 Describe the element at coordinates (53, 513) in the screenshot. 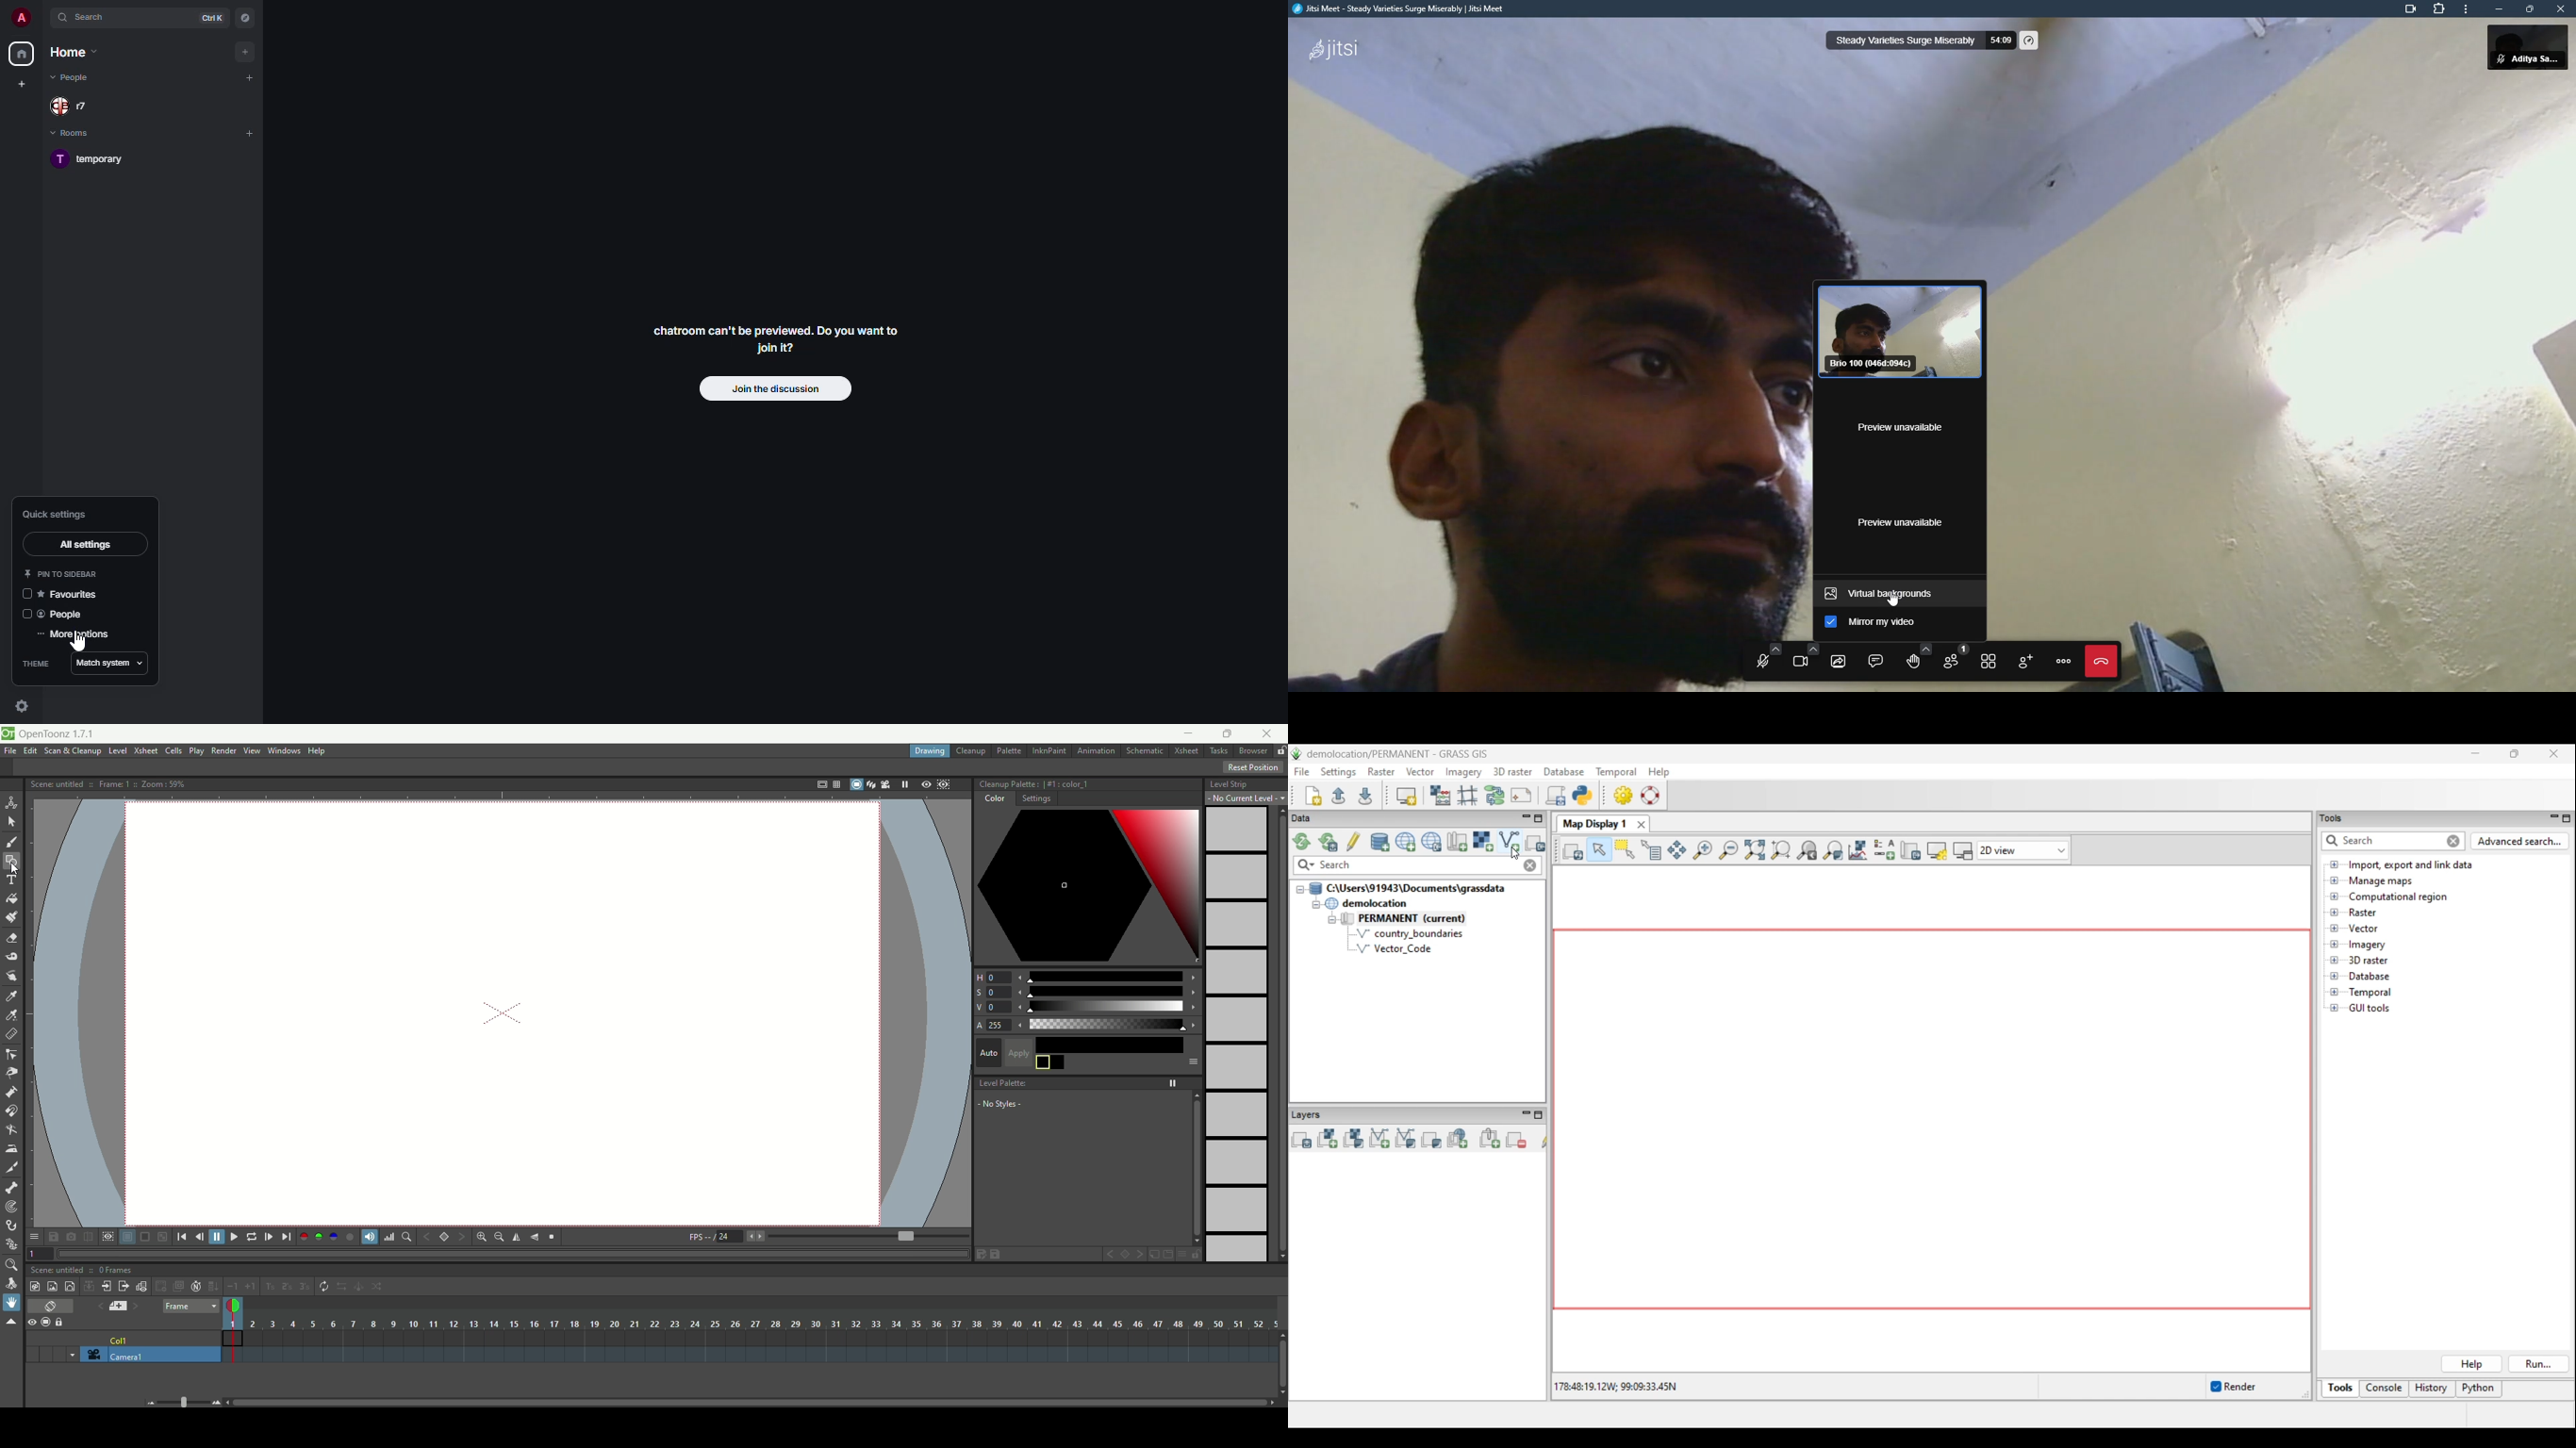

I see `quick settings` at that location.